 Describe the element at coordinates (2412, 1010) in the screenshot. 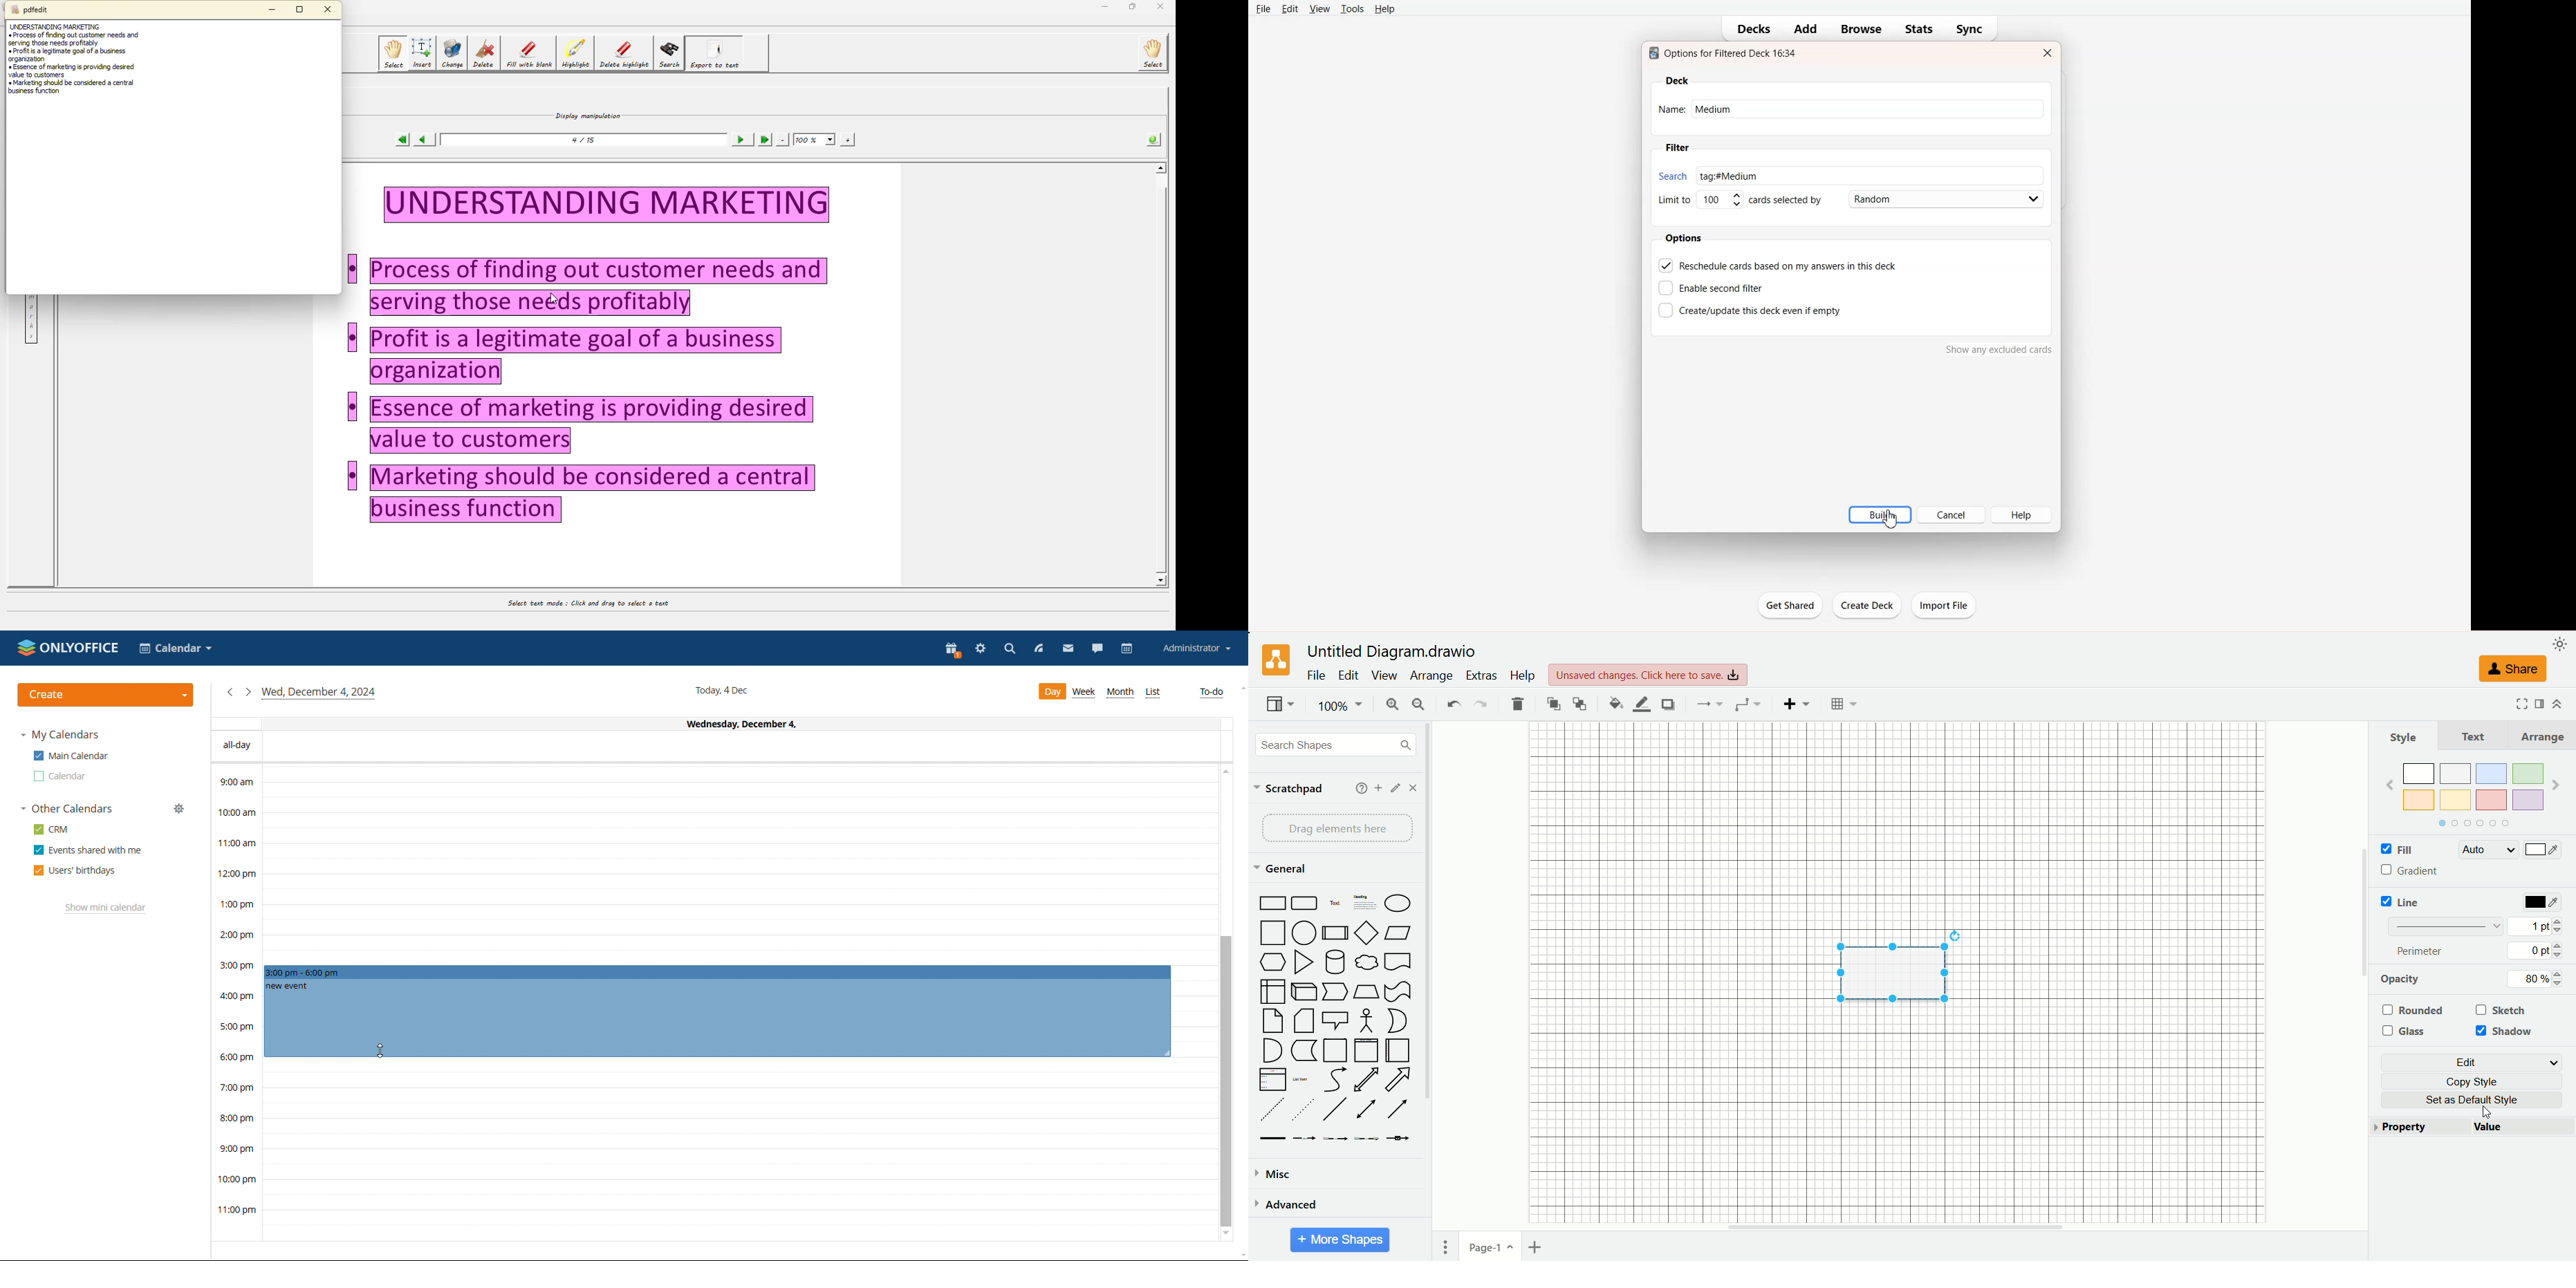

I see `unselected` at that location.